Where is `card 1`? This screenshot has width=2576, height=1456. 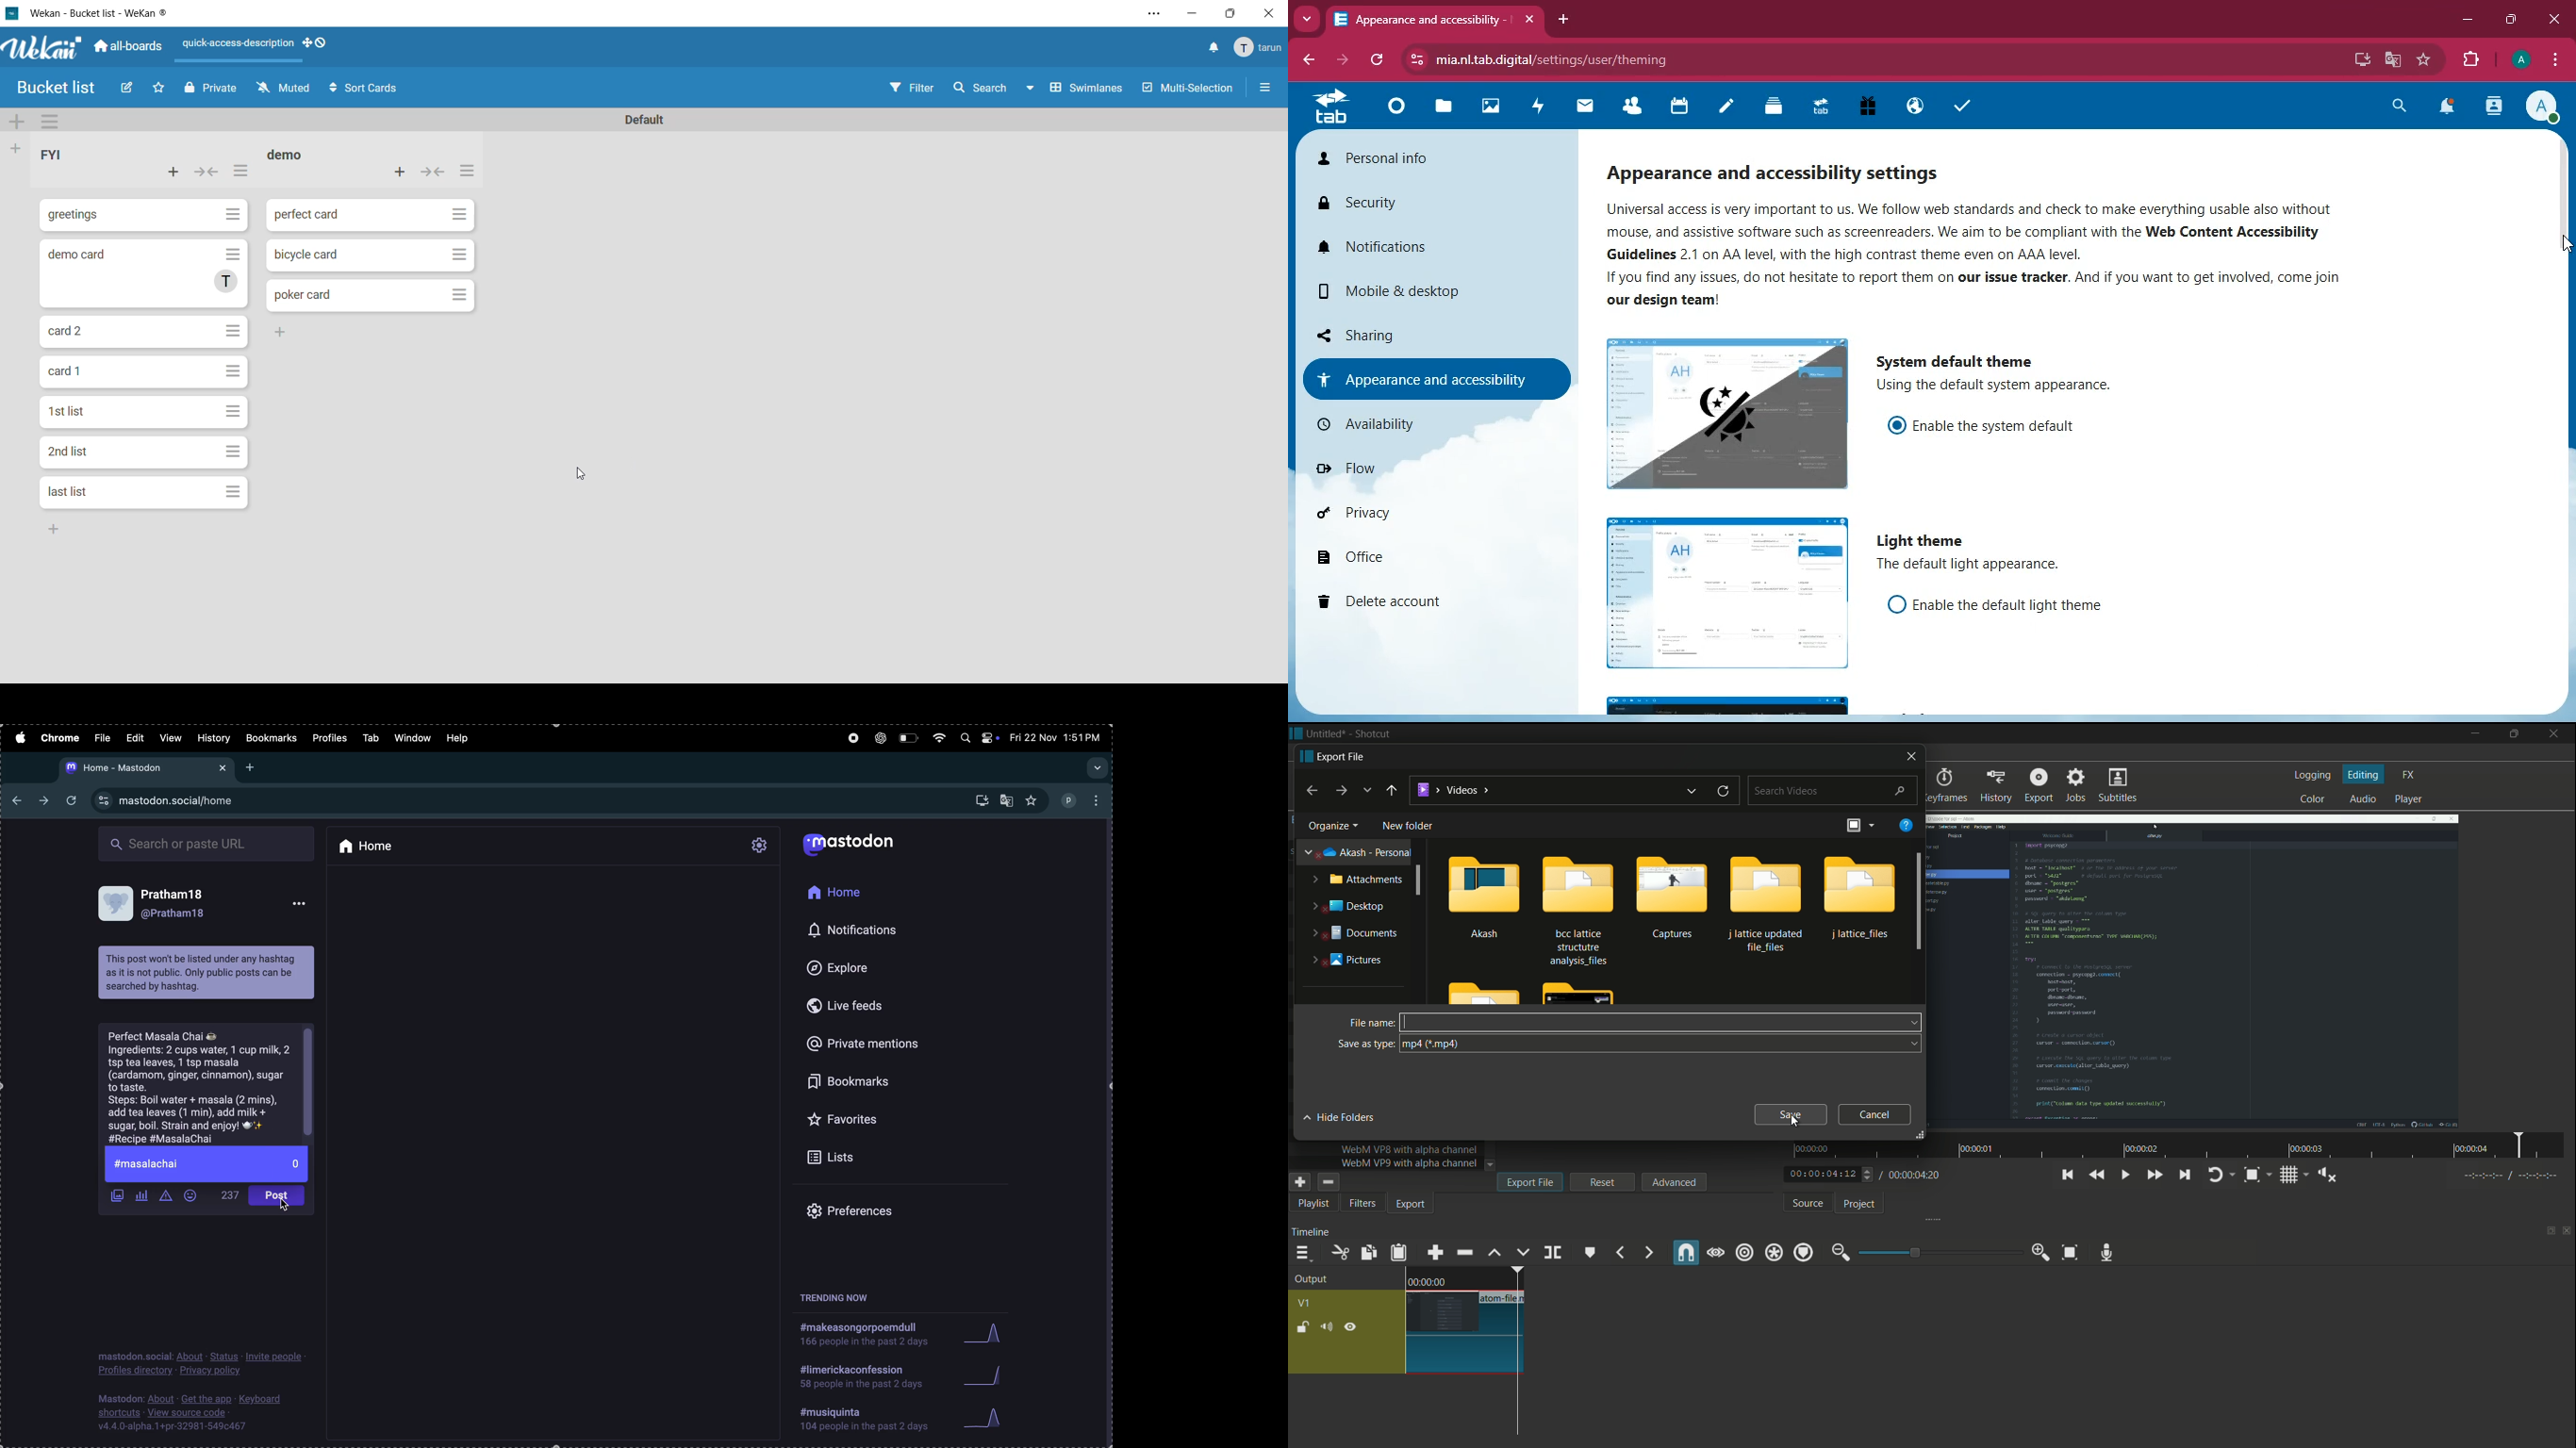
card 1 is located at coordinates (143, 373).